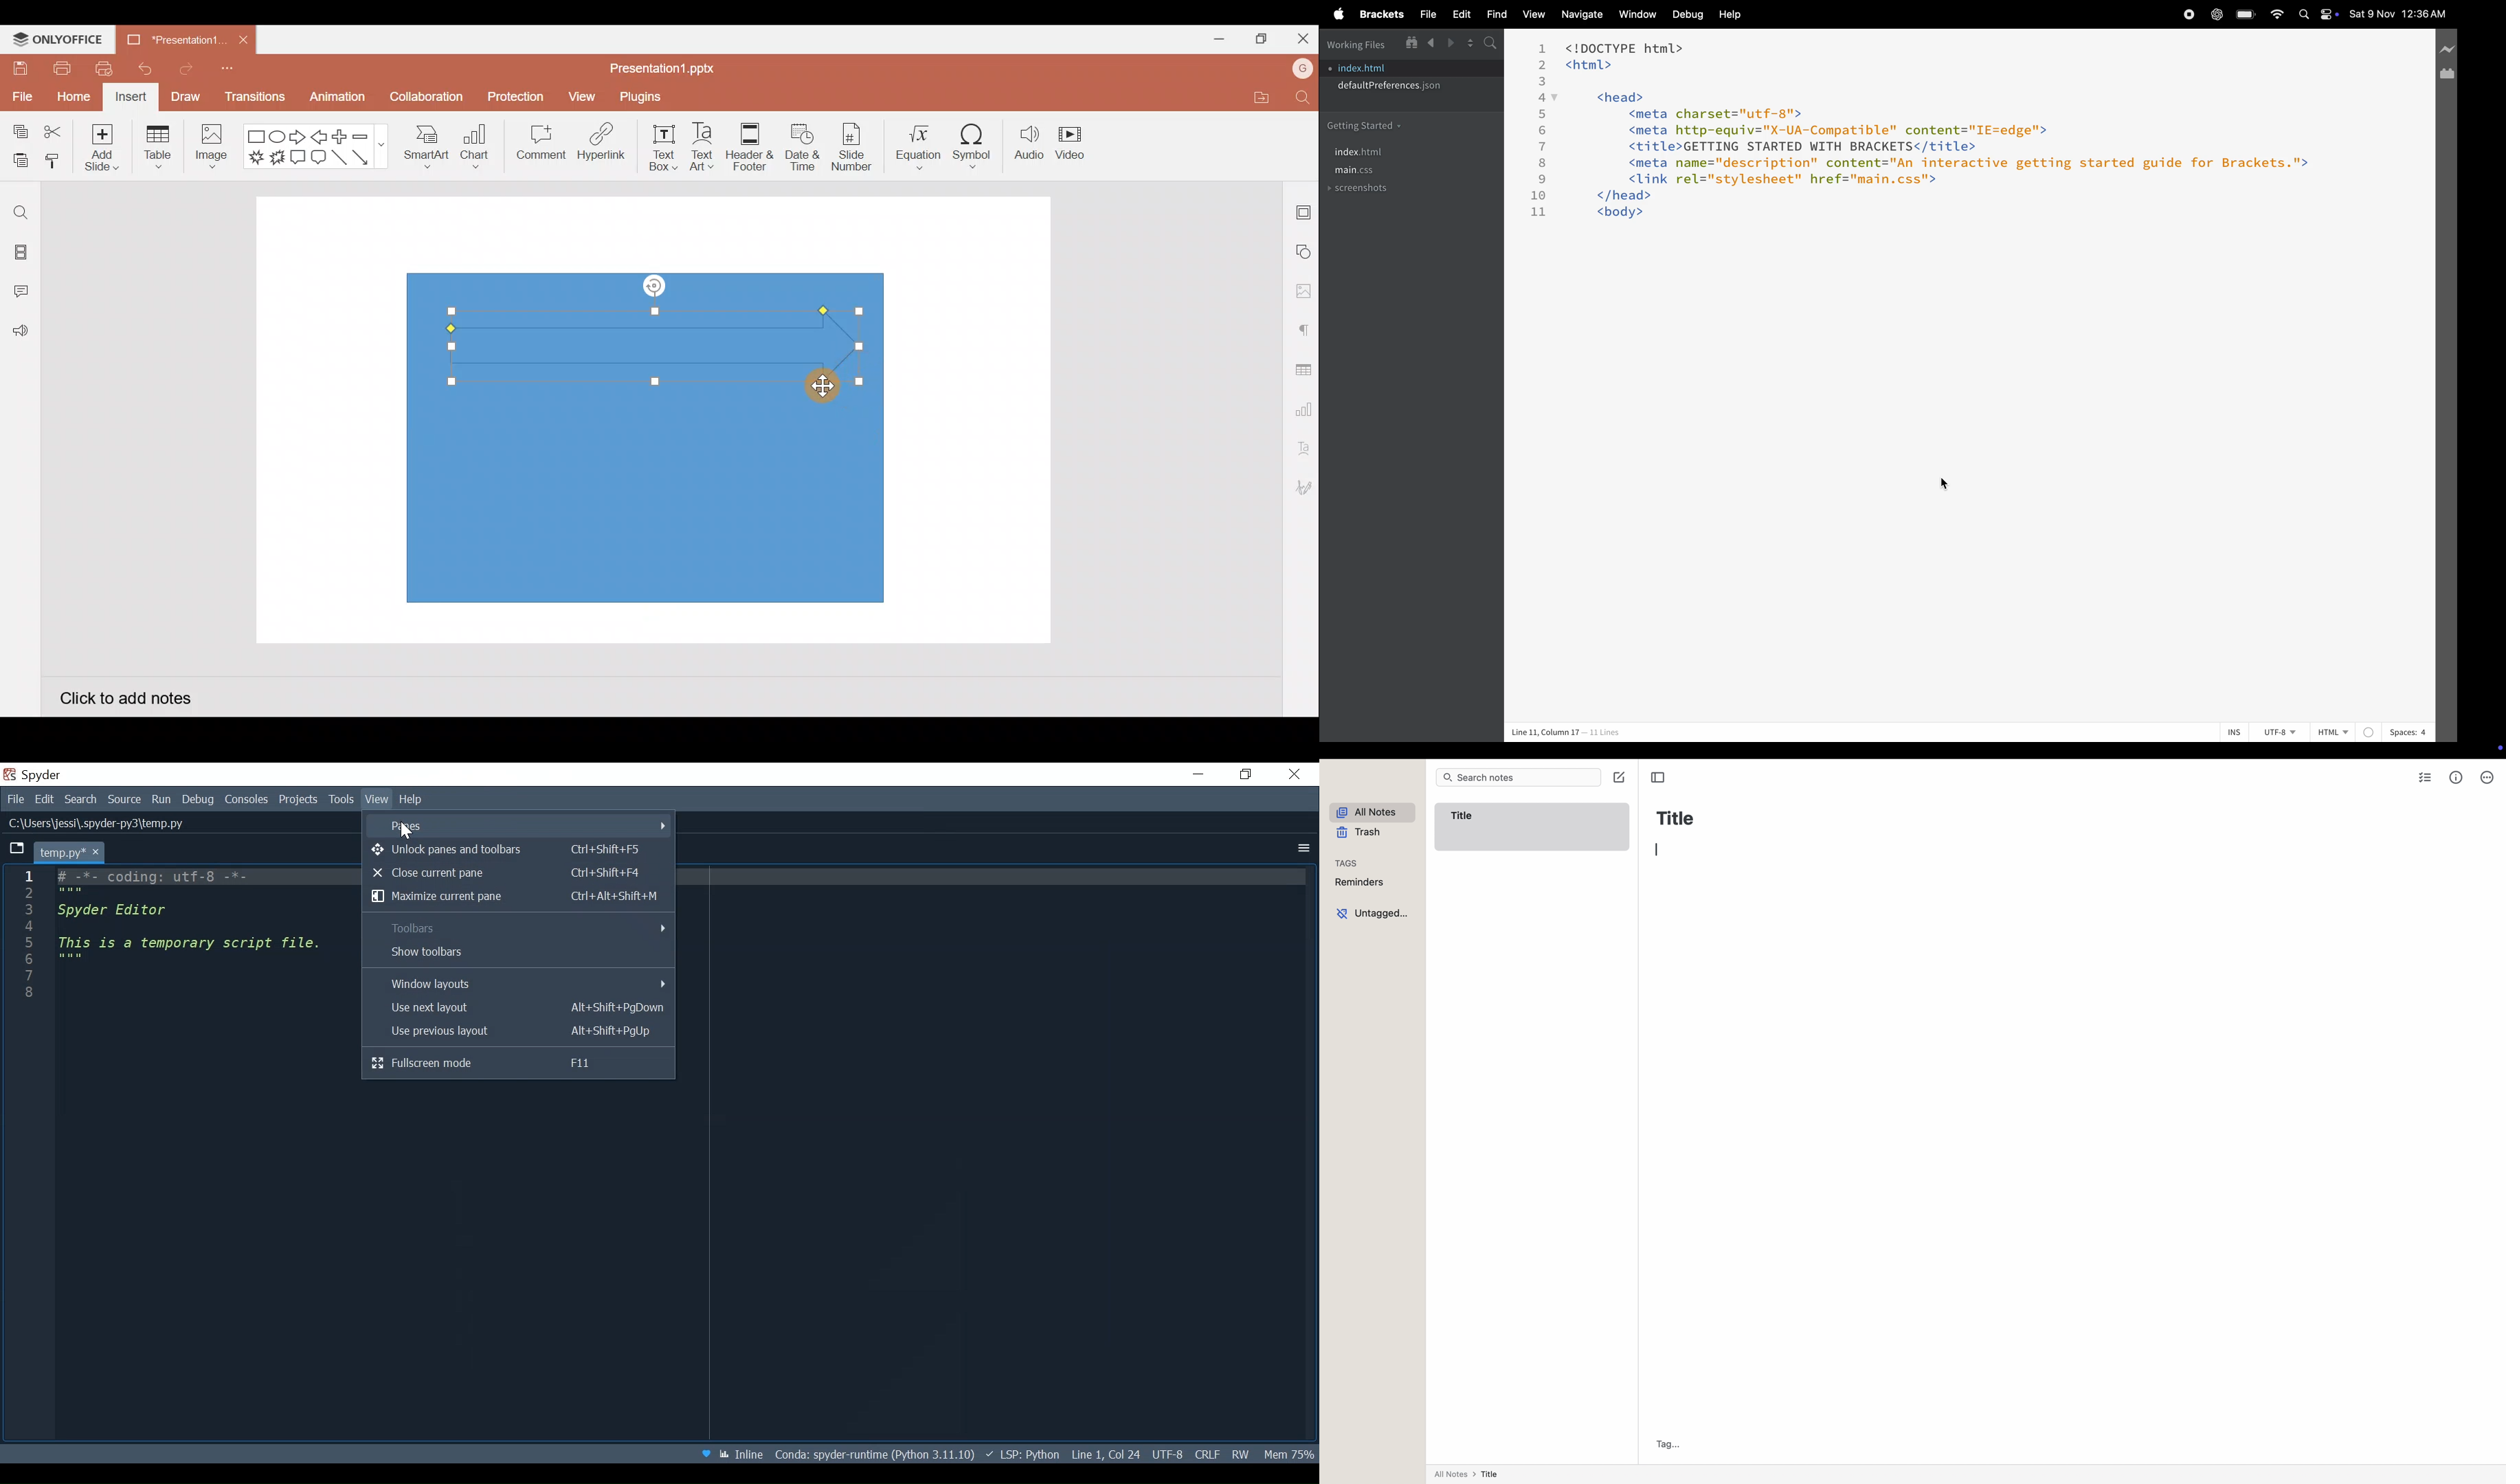 The width and height of the screenshot is (2520, 1484). I want to click on Feedback and Support, so click(20, 335).